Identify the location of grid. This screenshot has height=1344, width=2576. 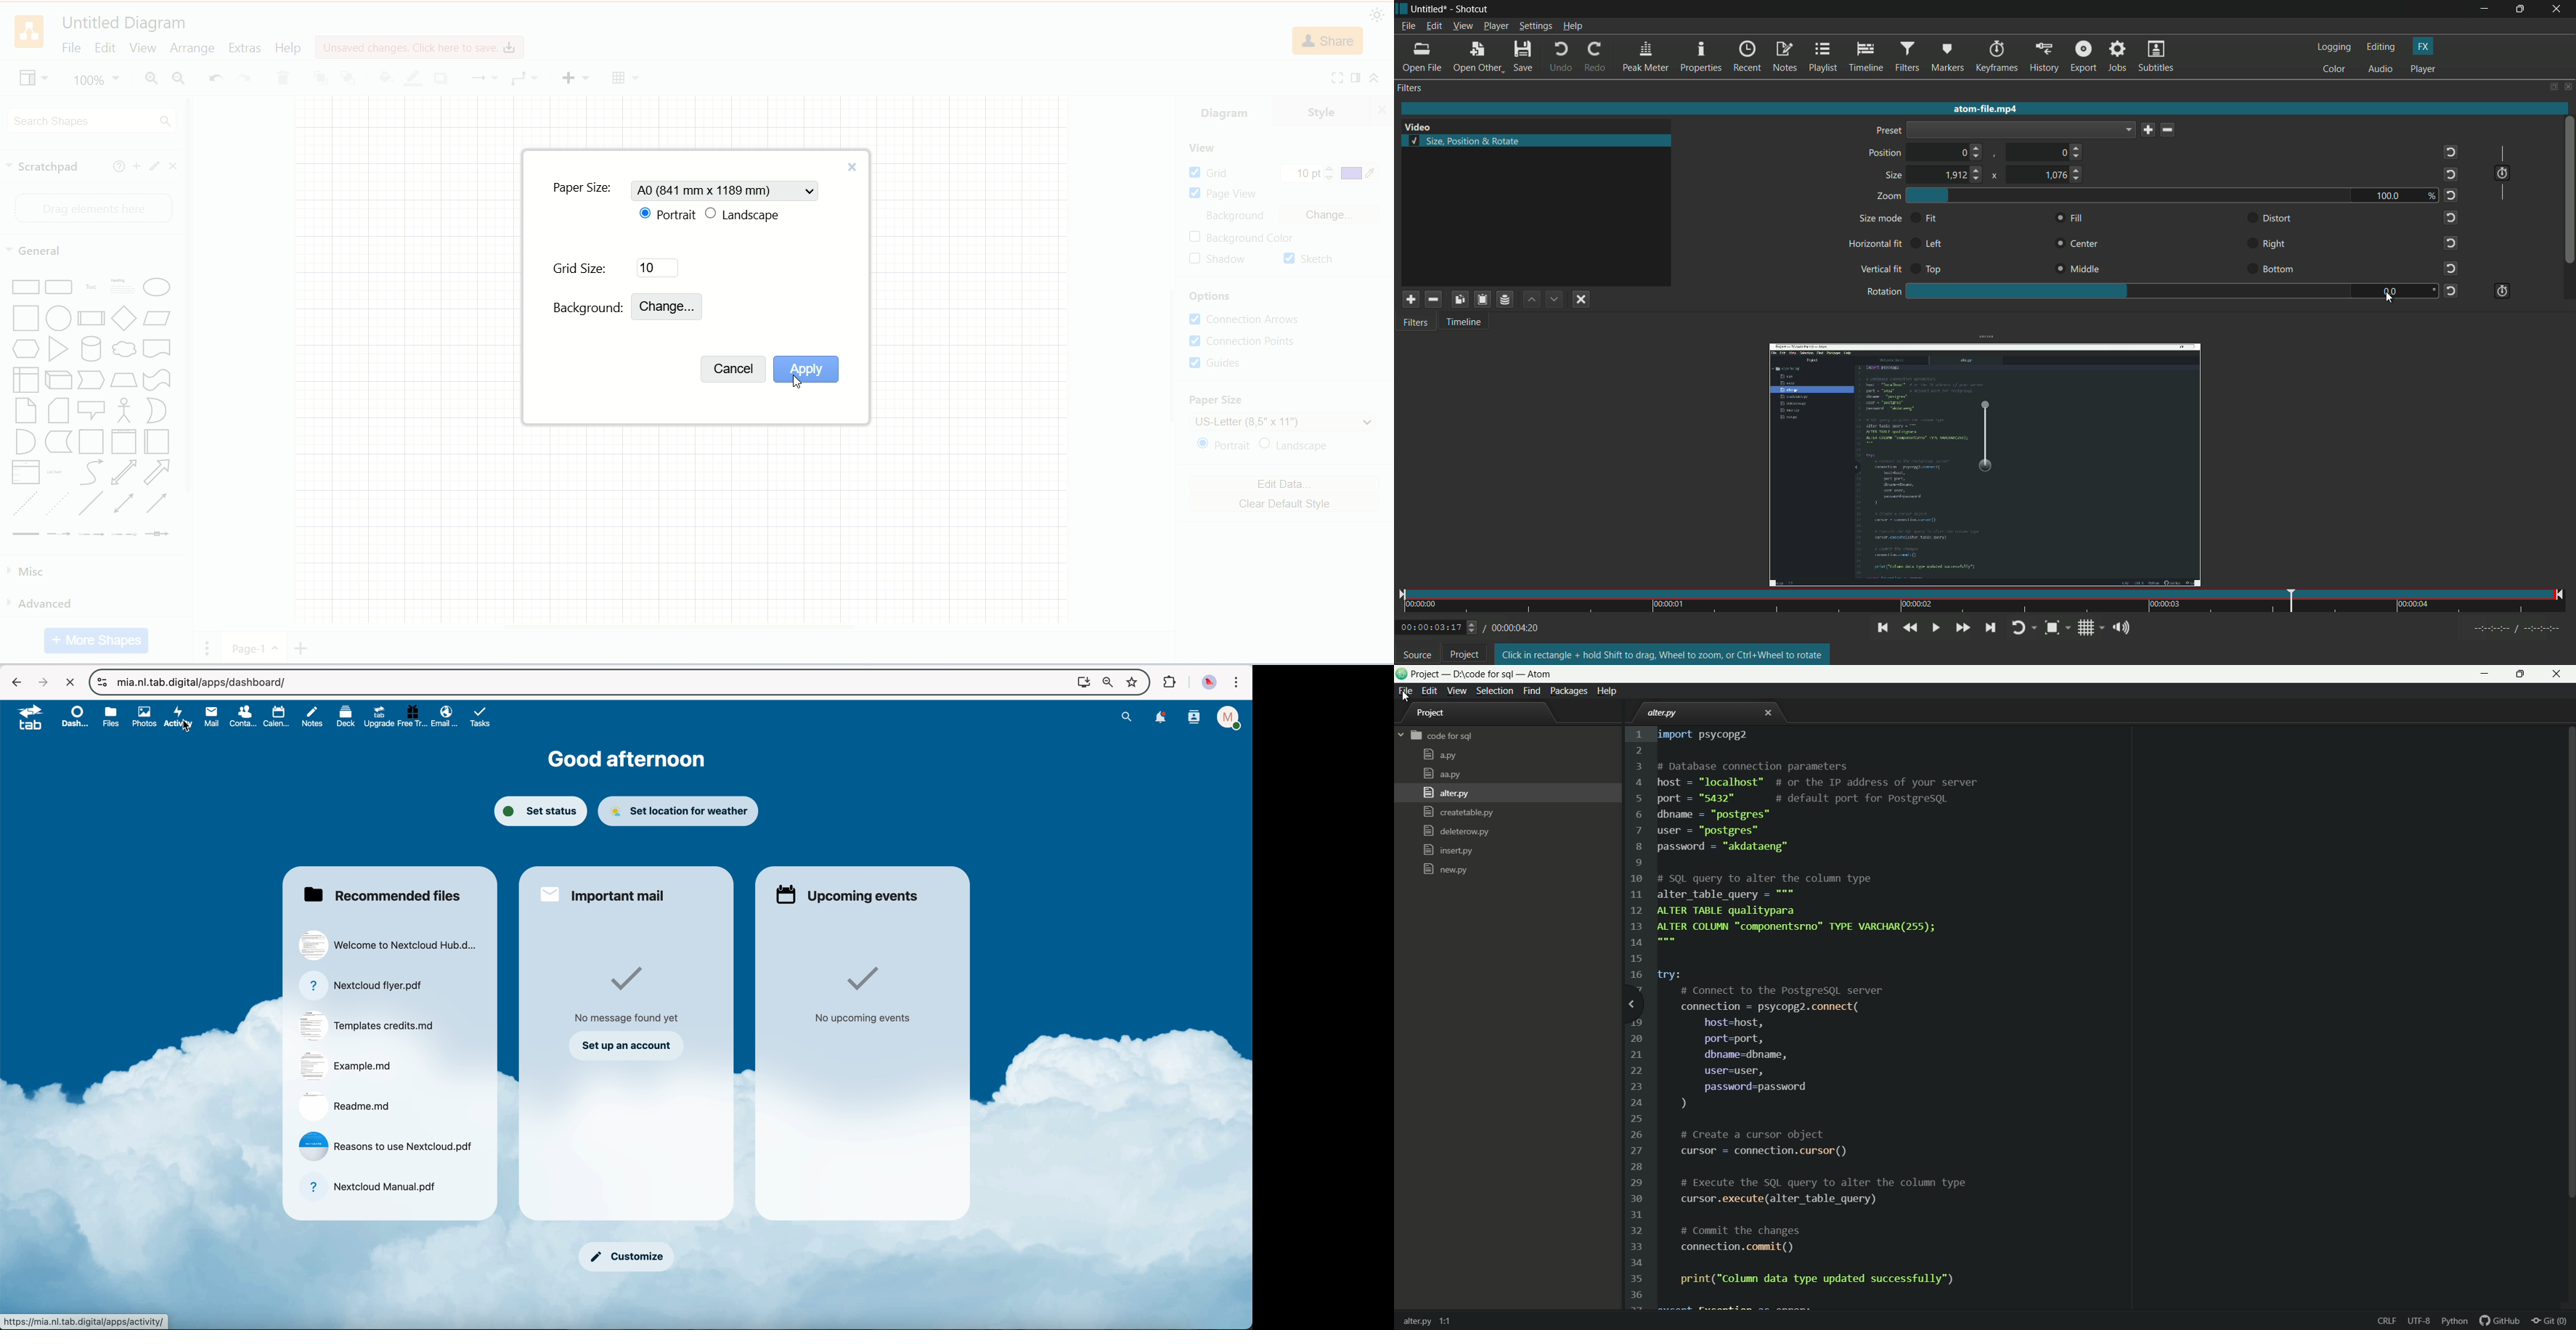
(1210, 173).